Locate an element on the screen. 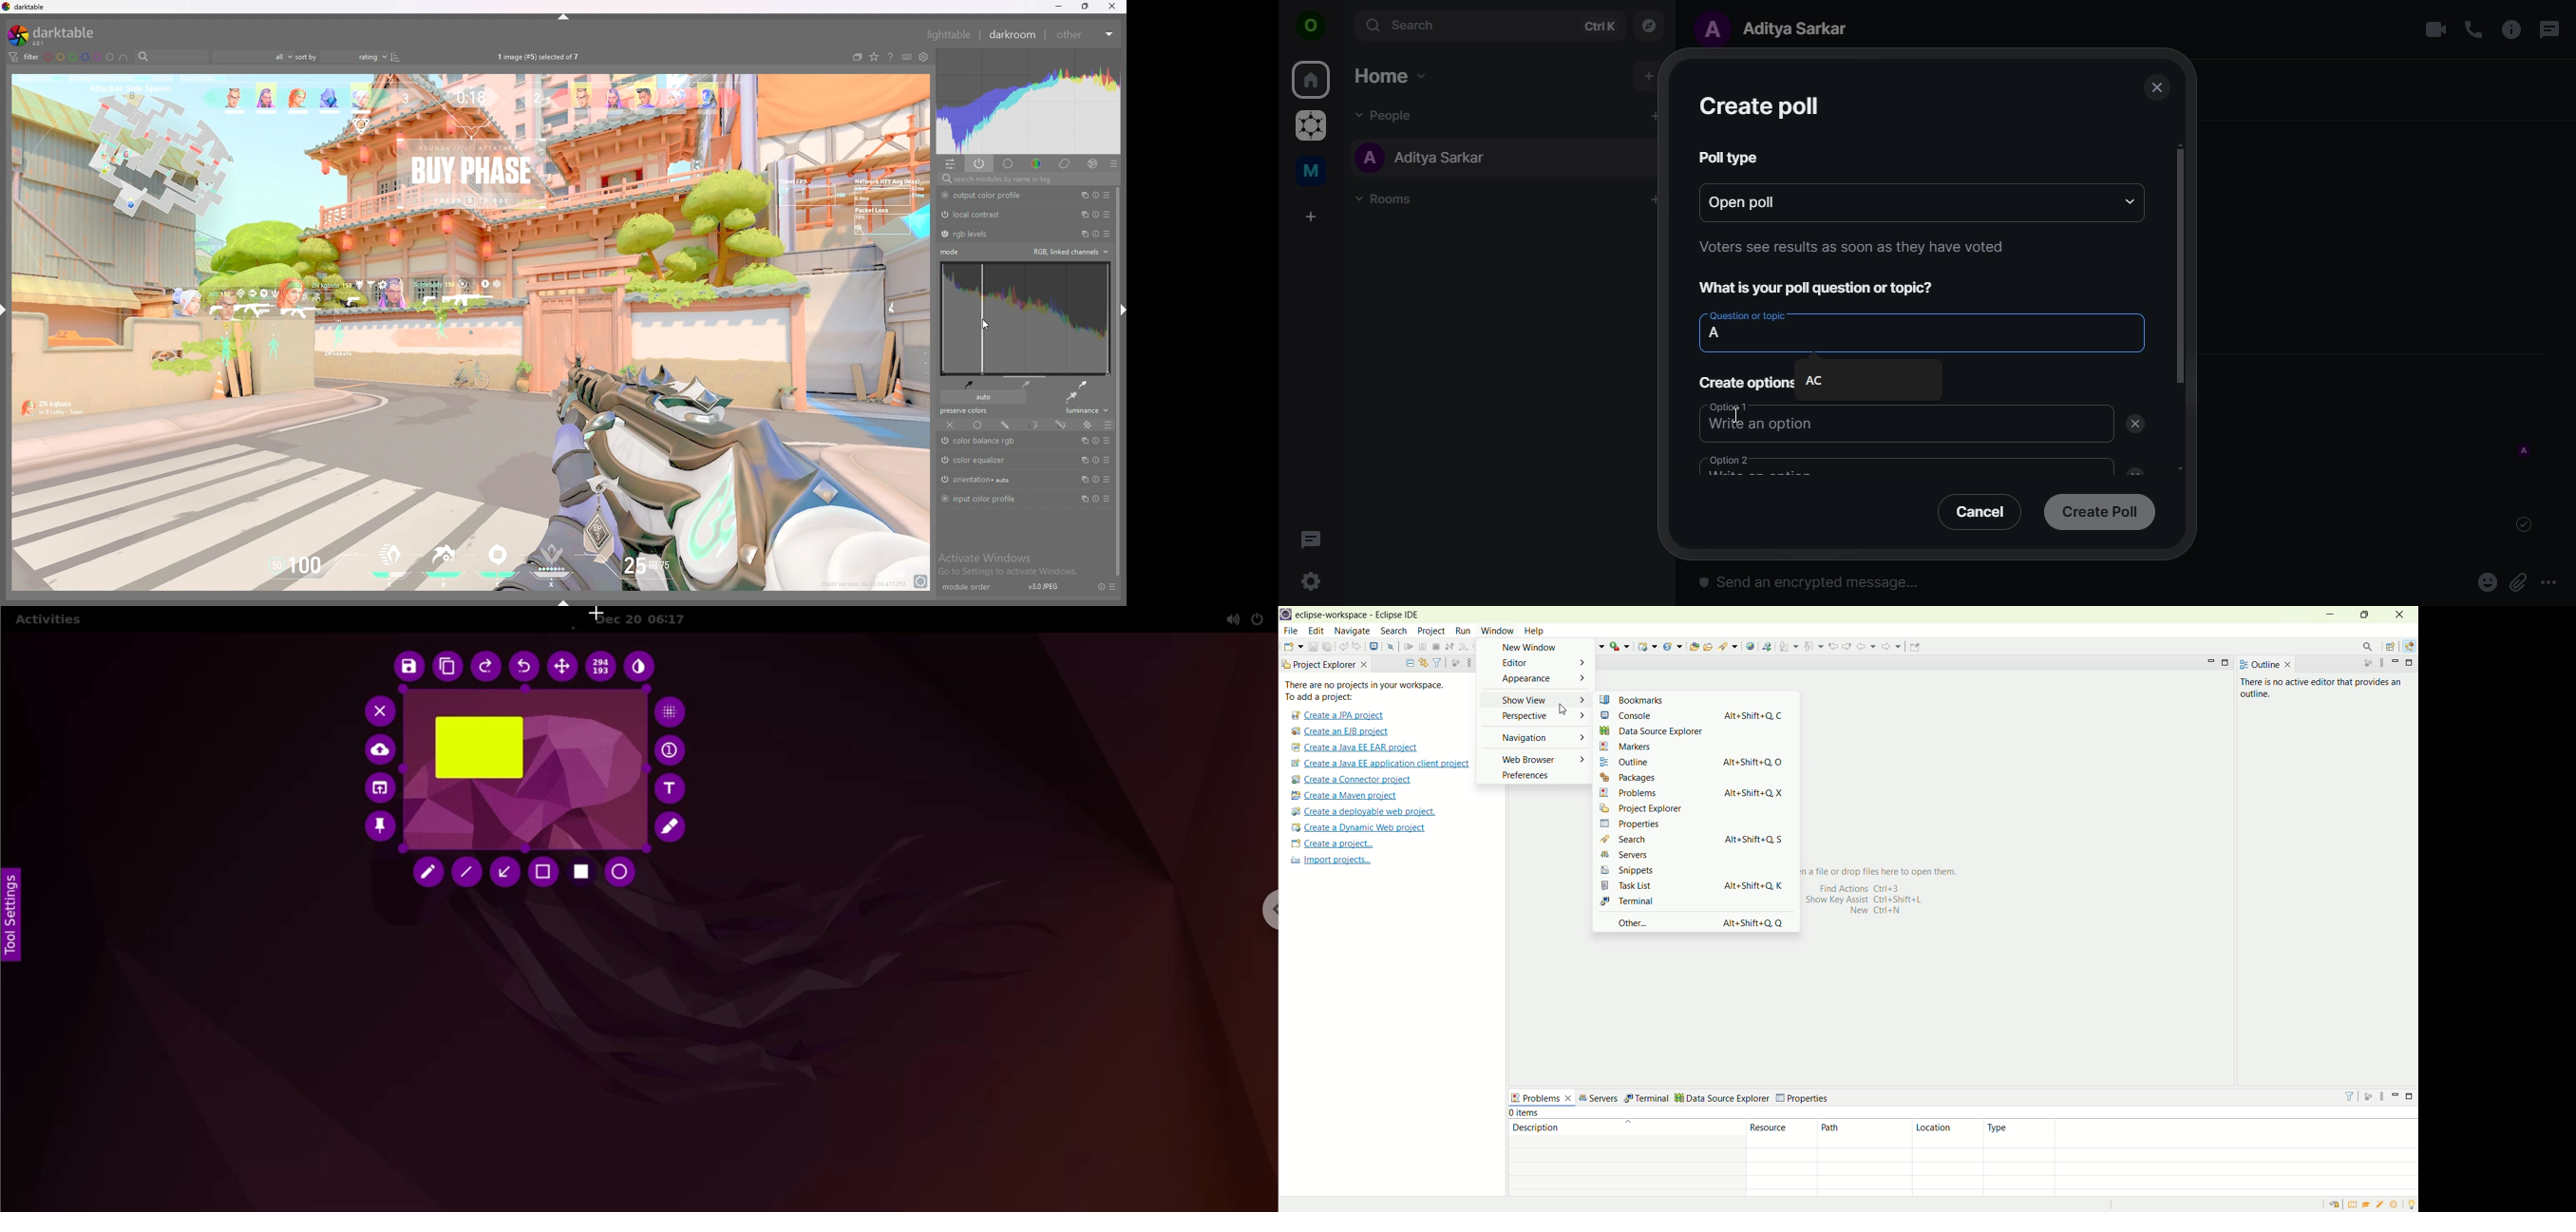 This screenshot has width=2576, height=1232. more is located at coordinates (1106, 499).